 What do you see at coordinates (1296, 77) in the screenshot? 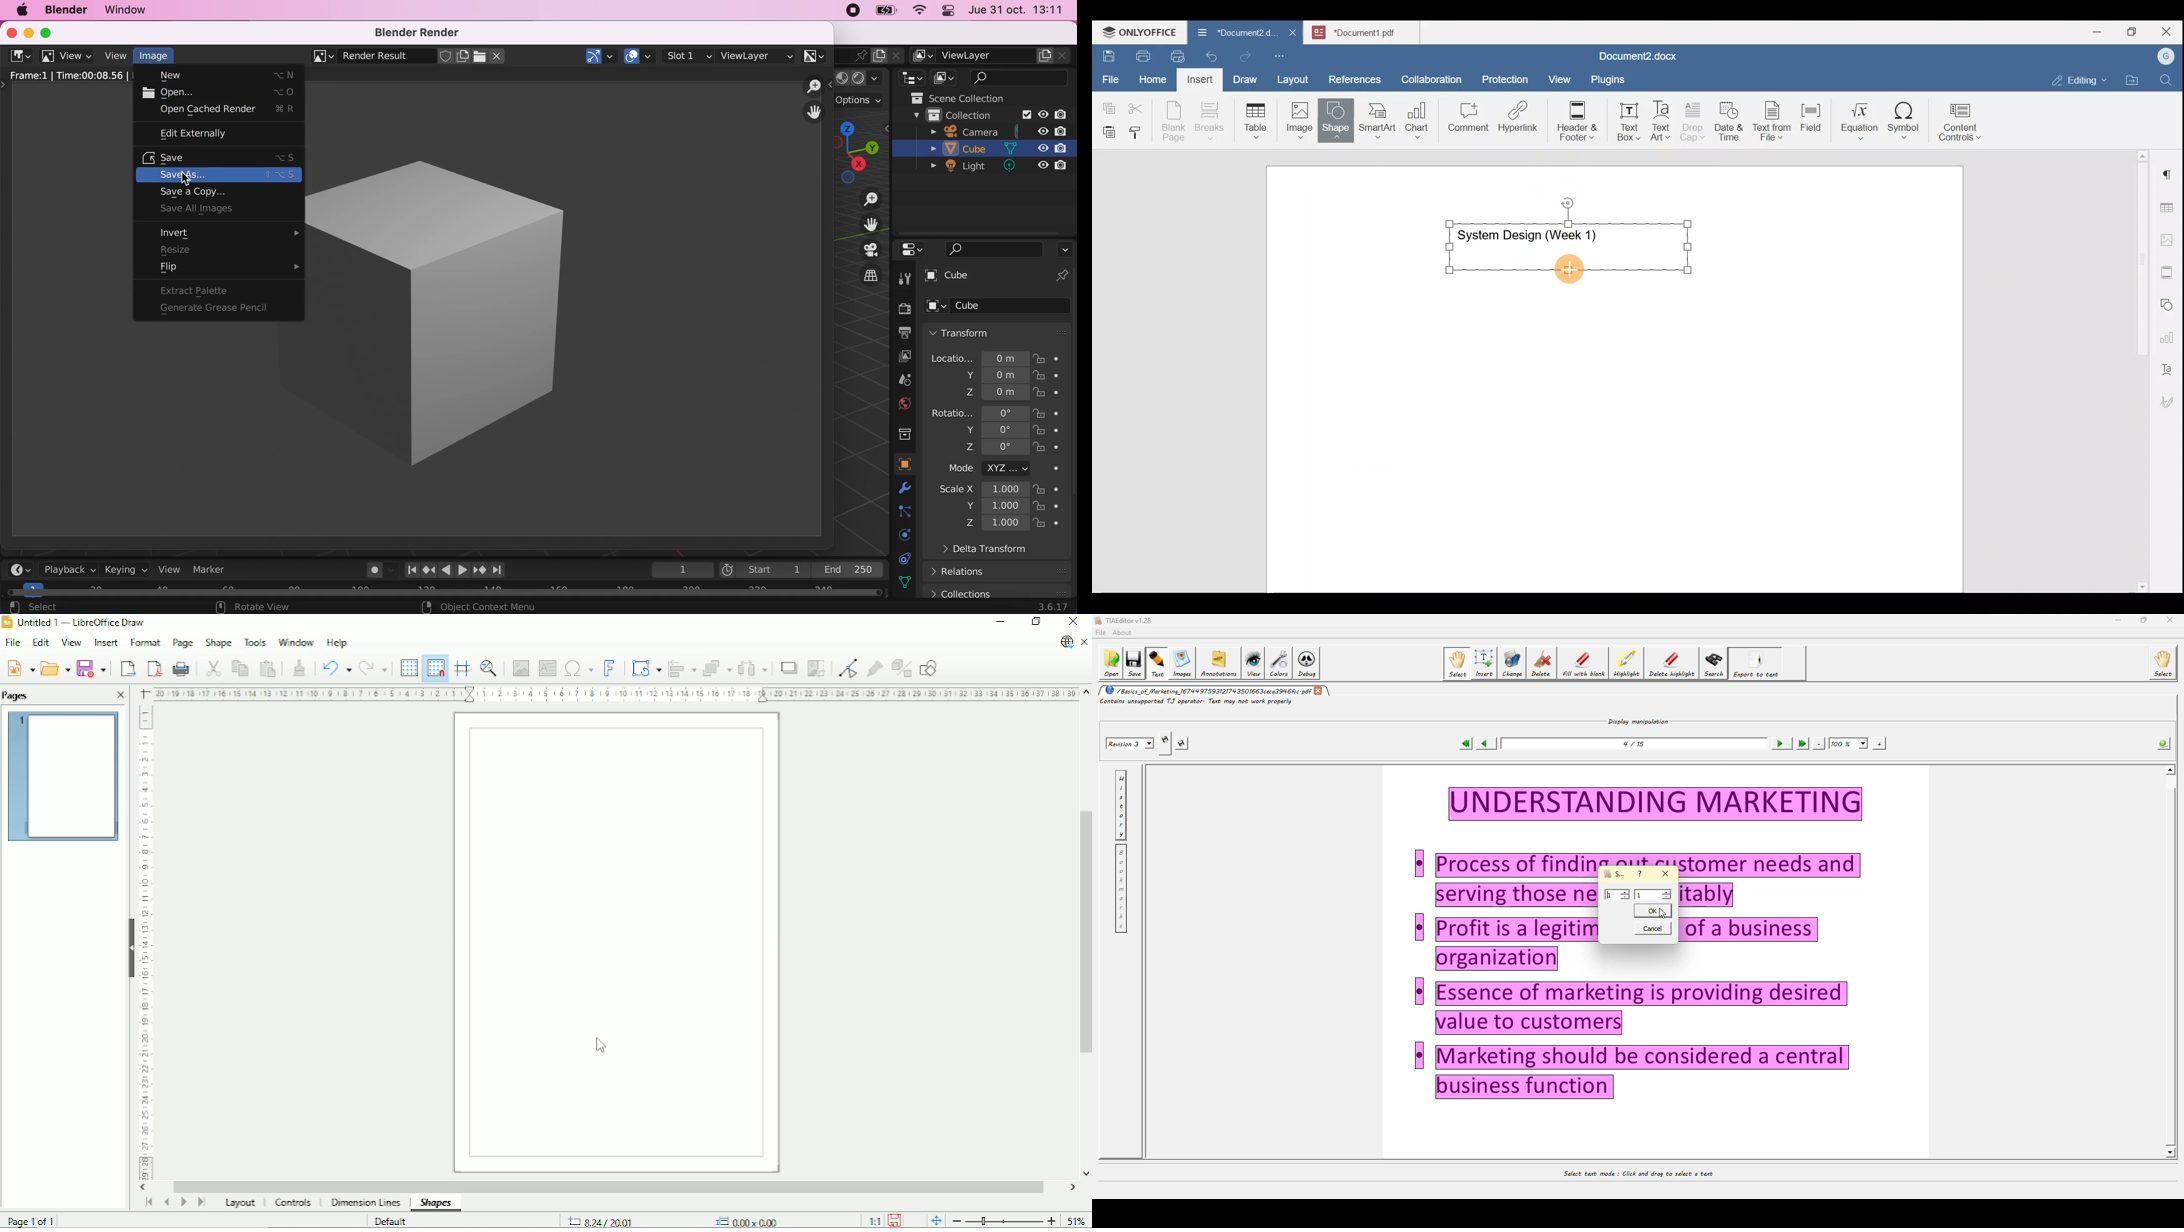
I see `Layout` at bounding box center [1296, 77].